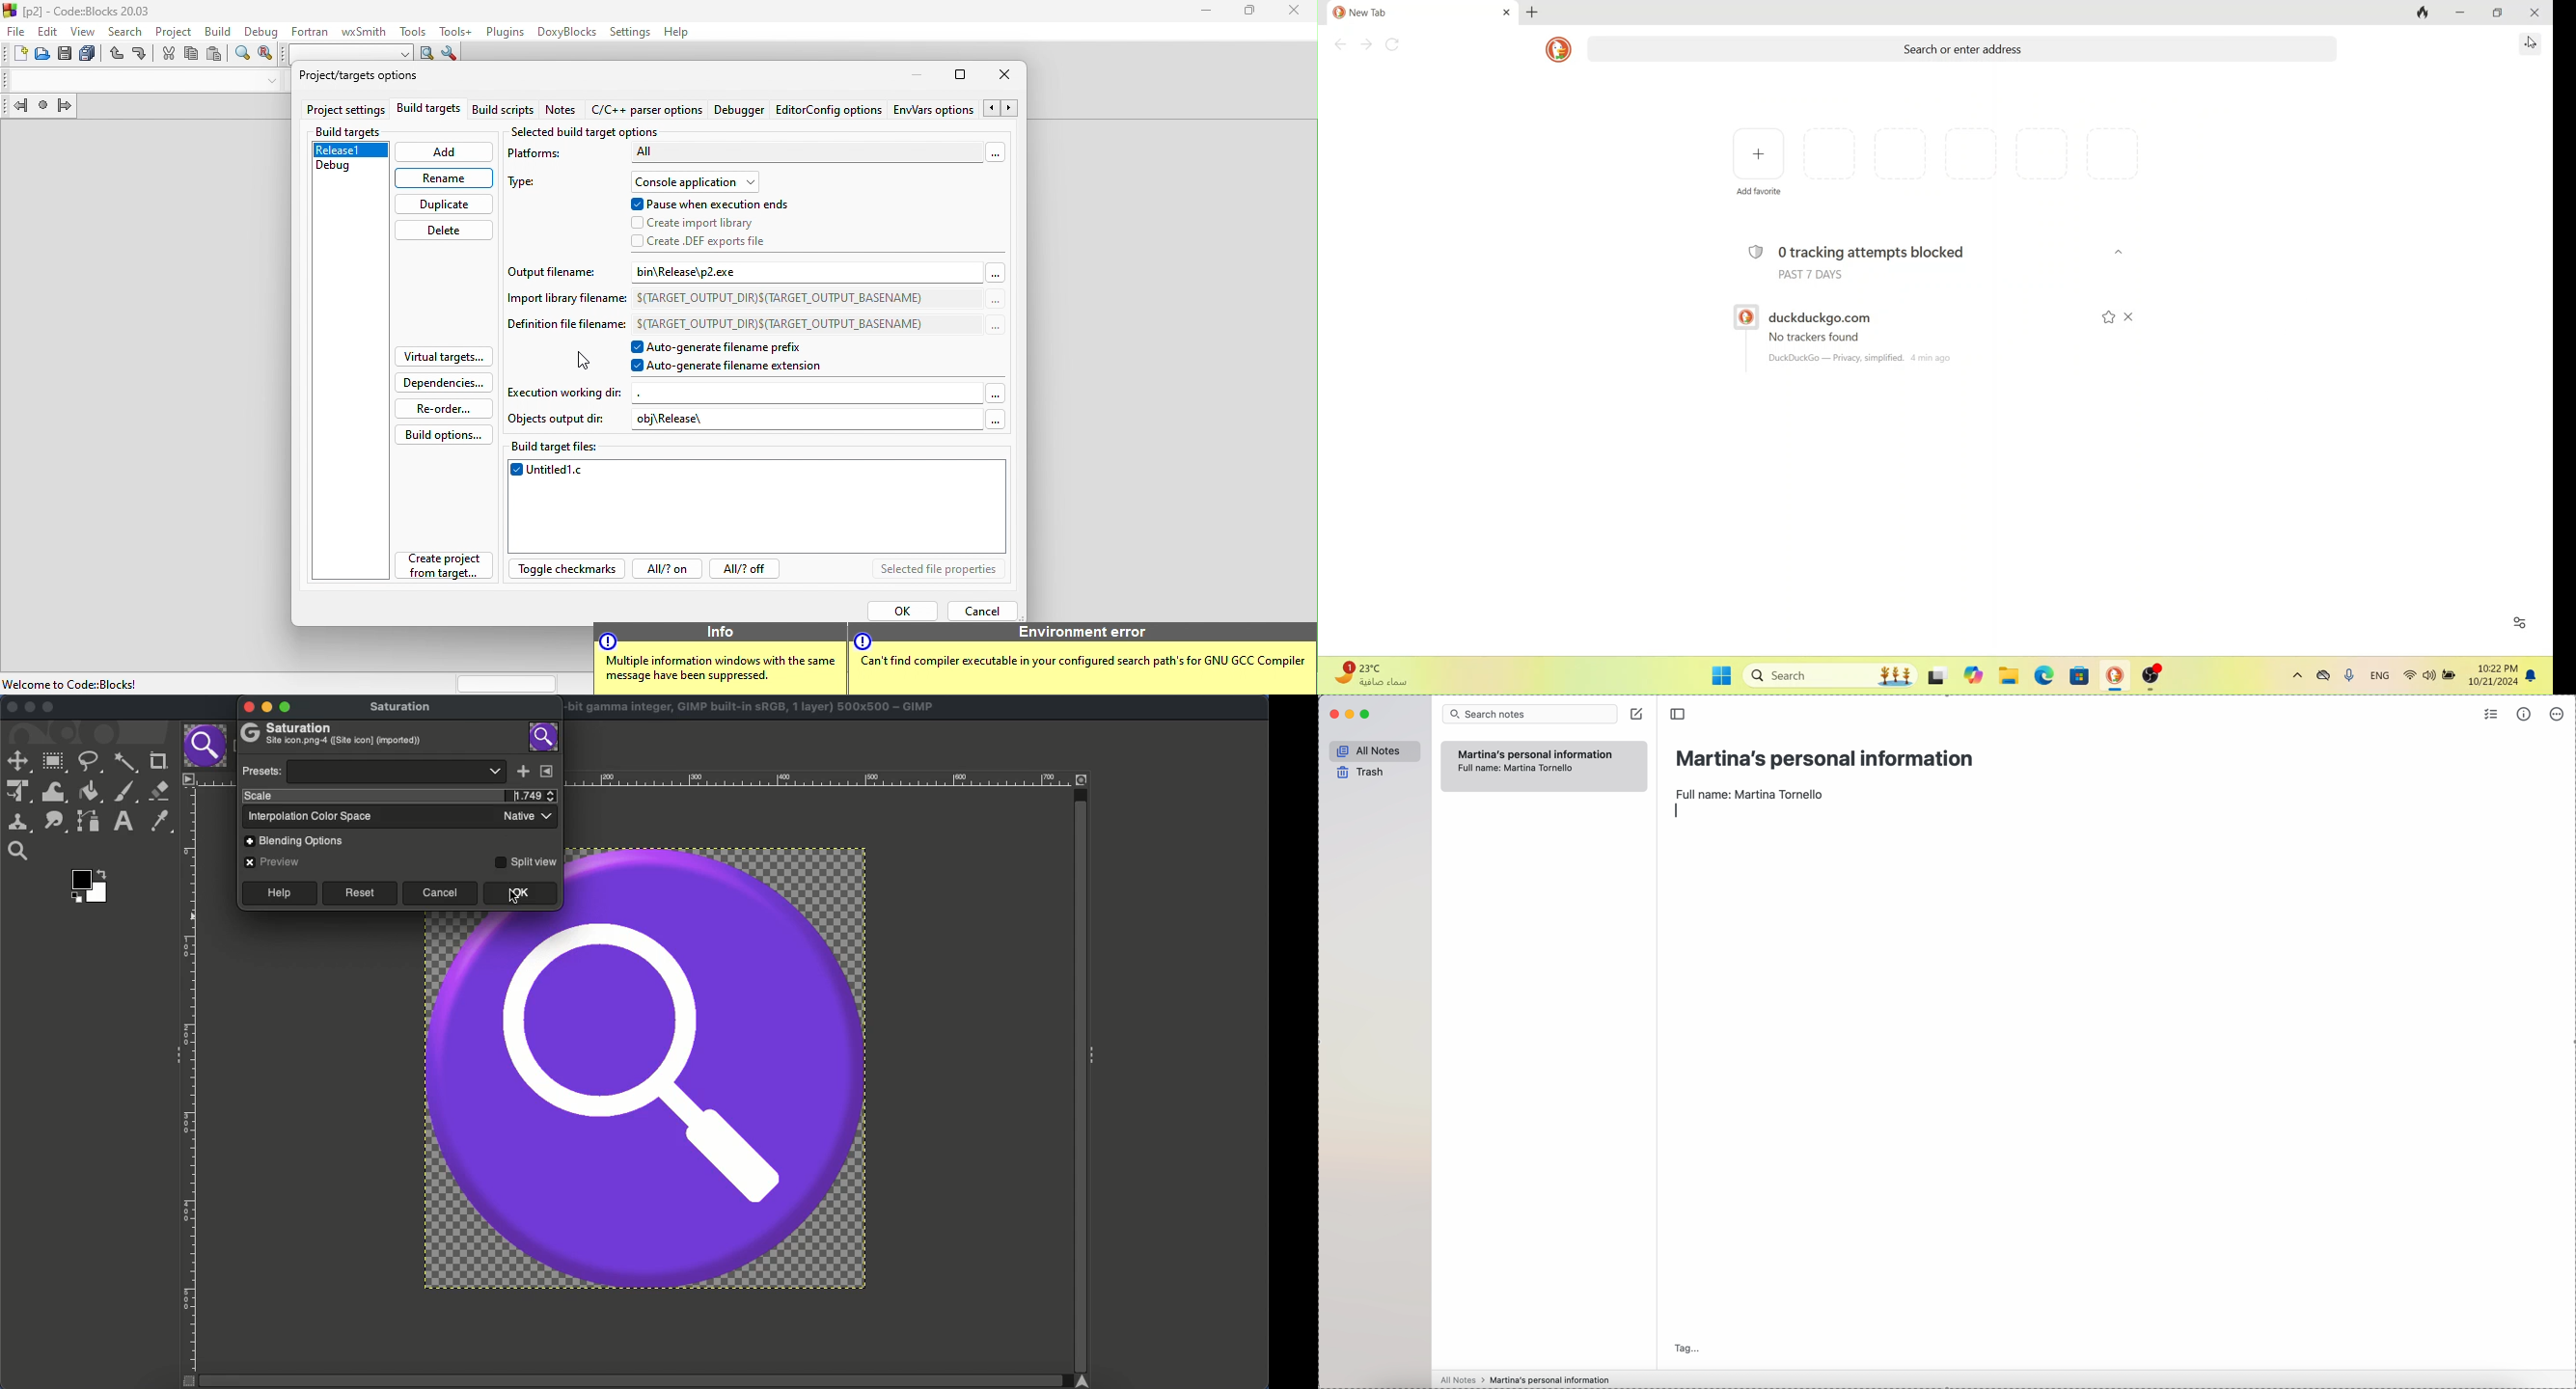 The width and height of the screenshot is (2576, 1400). What do you see at coordinates (507, 111) in the screenshot?
I see `build script ` at bounding box center [507, 111].